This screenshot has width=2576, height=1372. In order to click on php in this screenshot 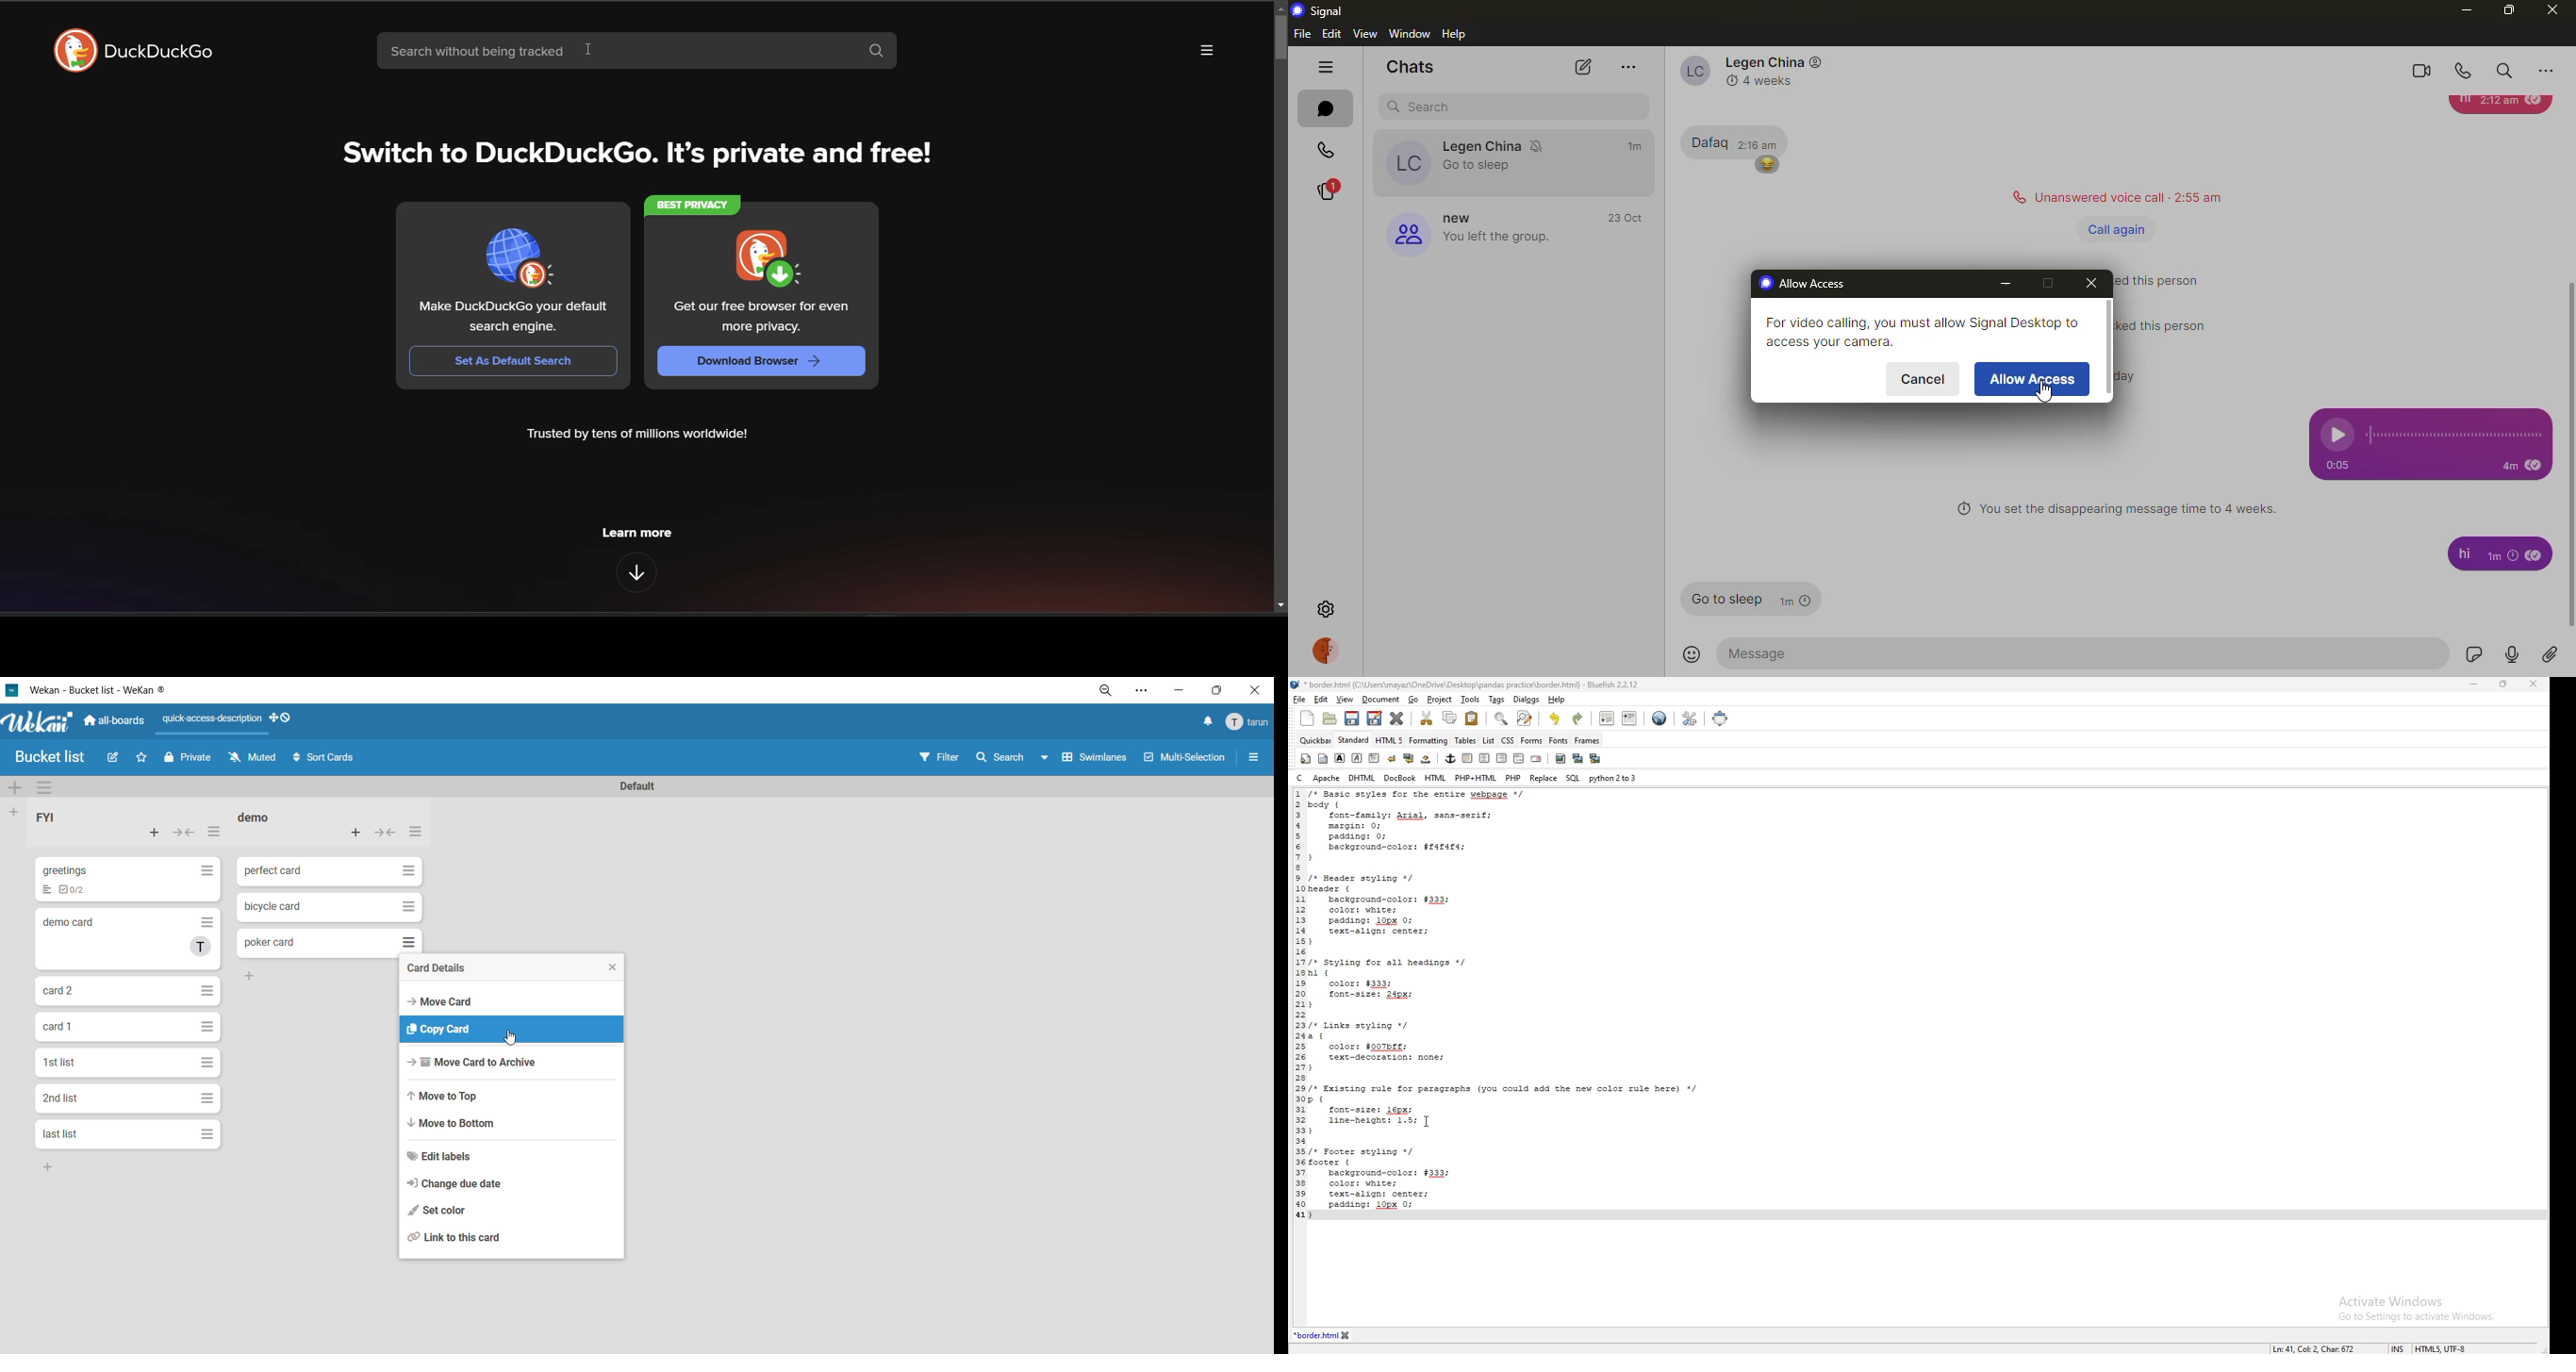, I will do `click(1513, 778)`.